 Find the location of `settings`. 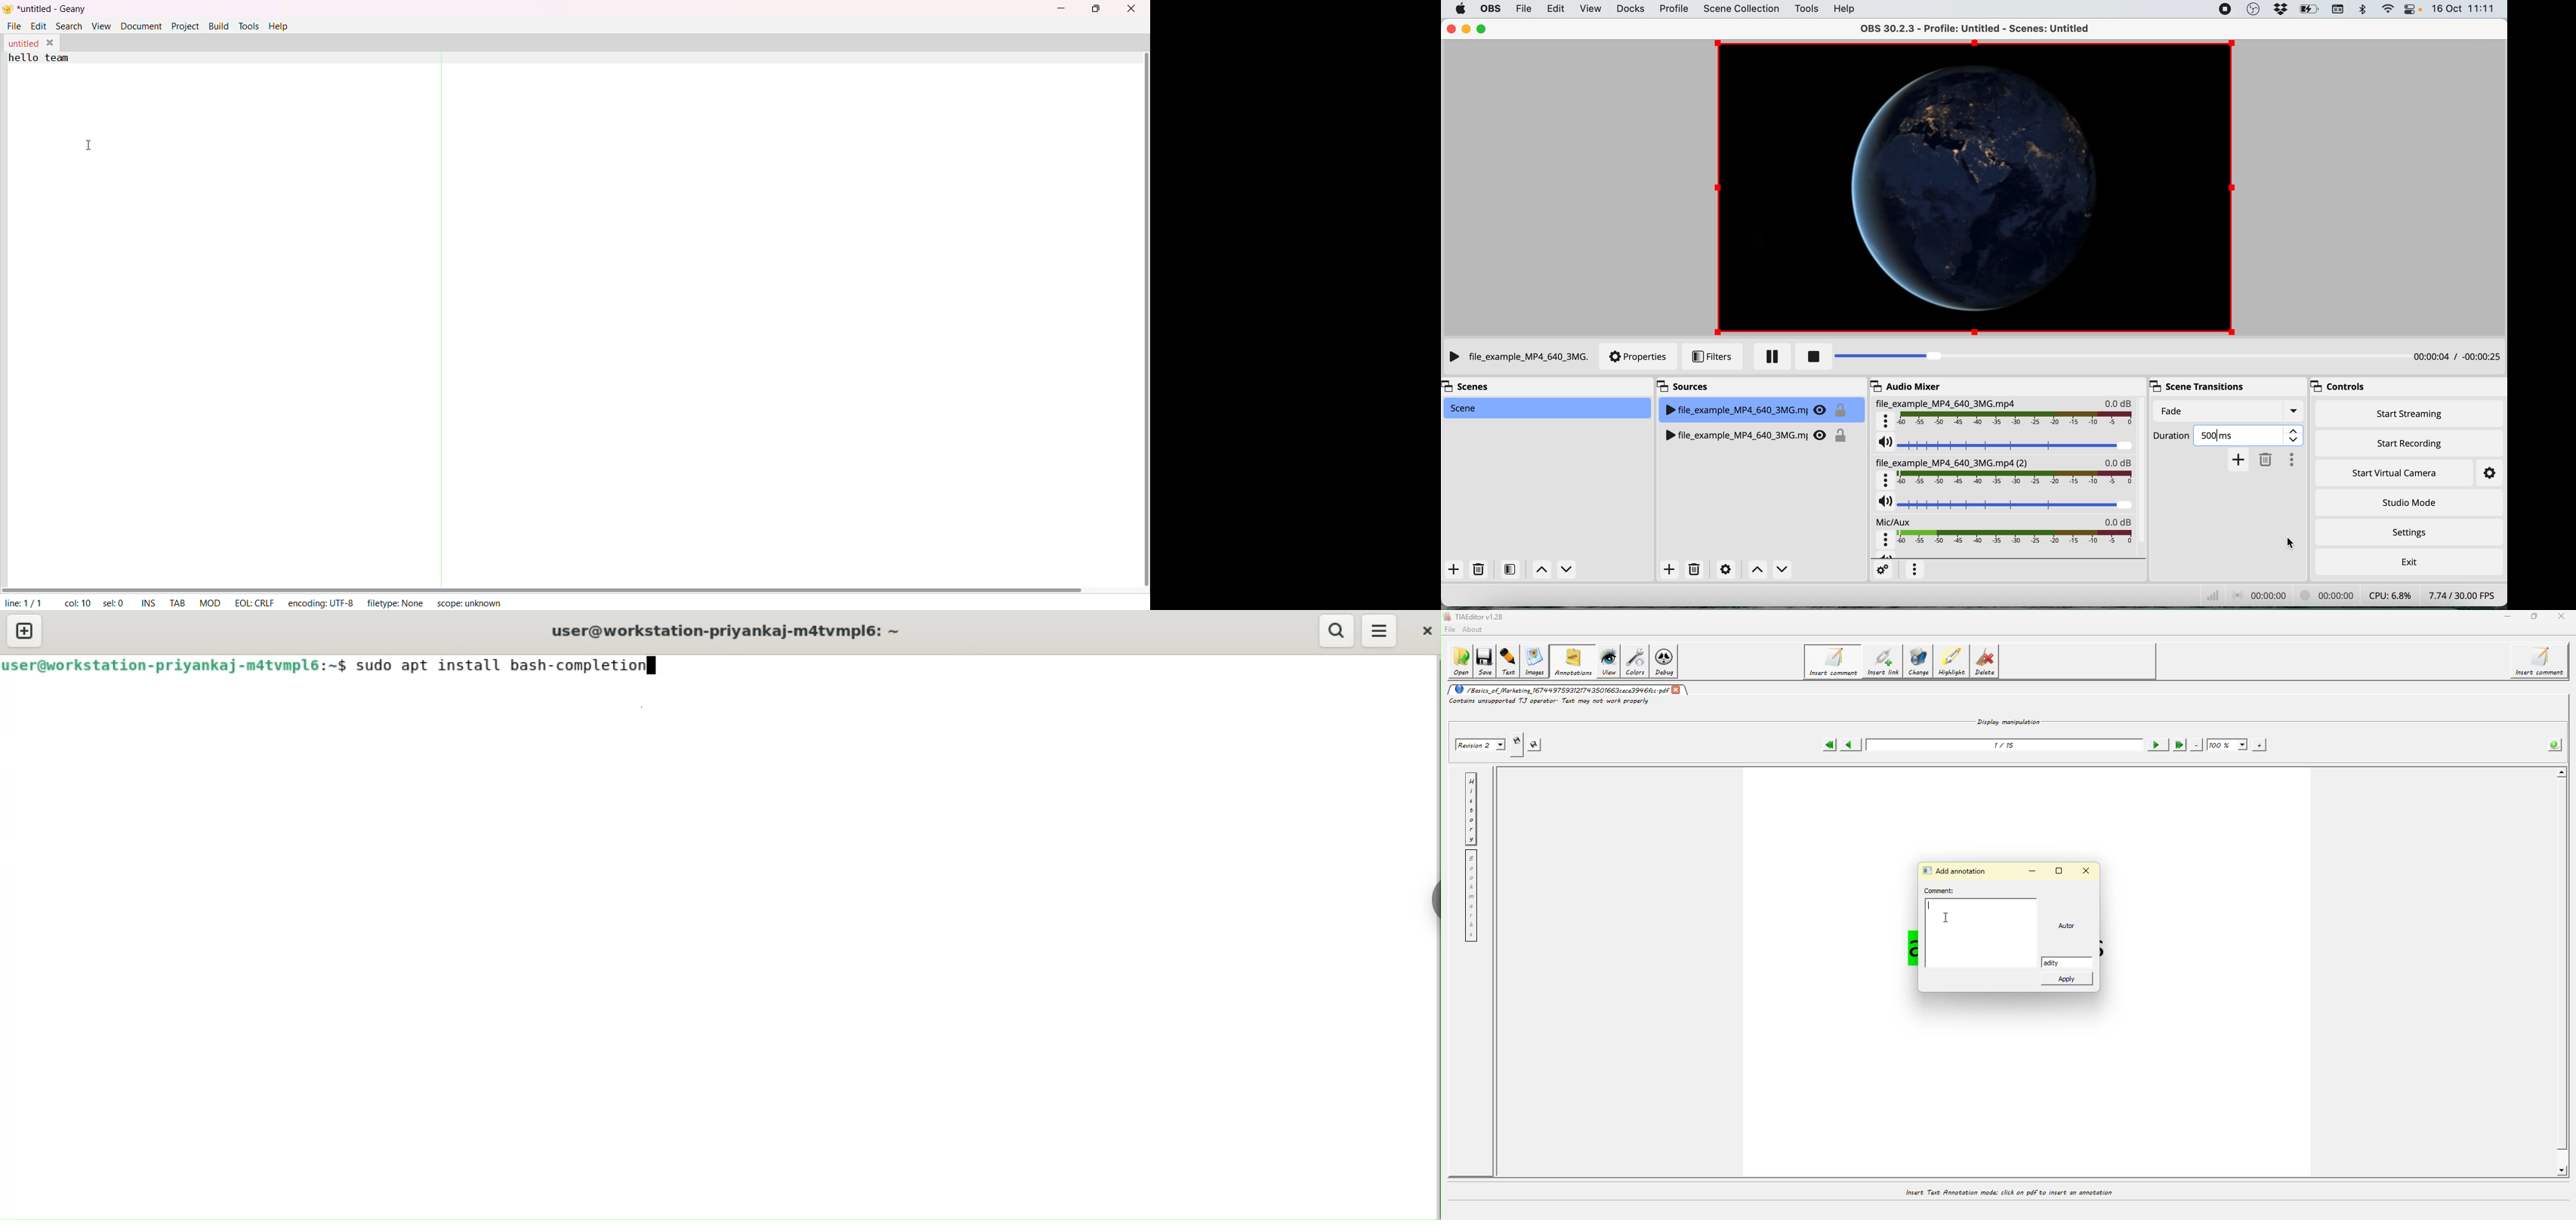

settings is located at coordinates (1882, 570).